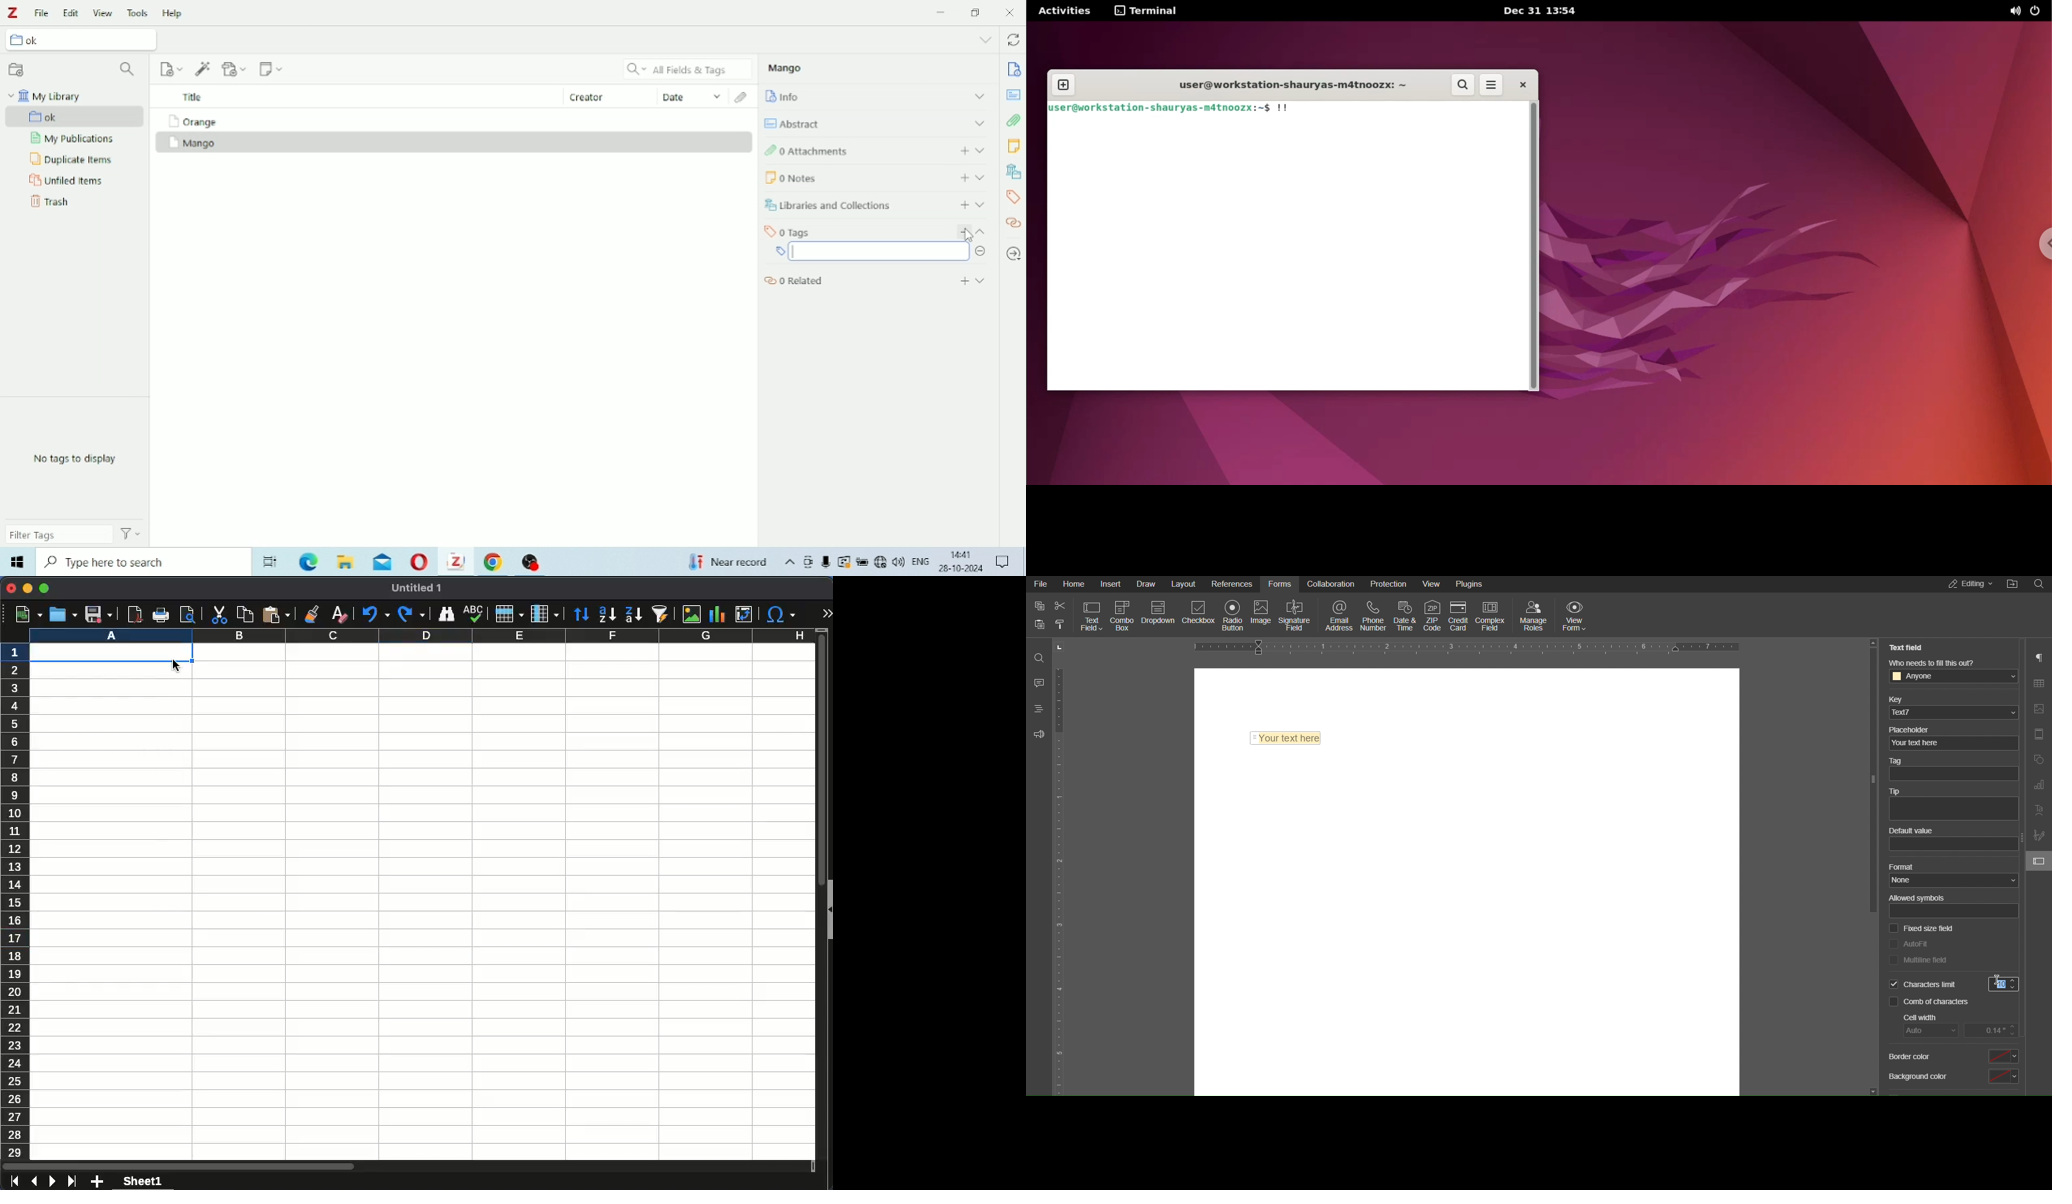  I want to click on image, so click(690, 613).